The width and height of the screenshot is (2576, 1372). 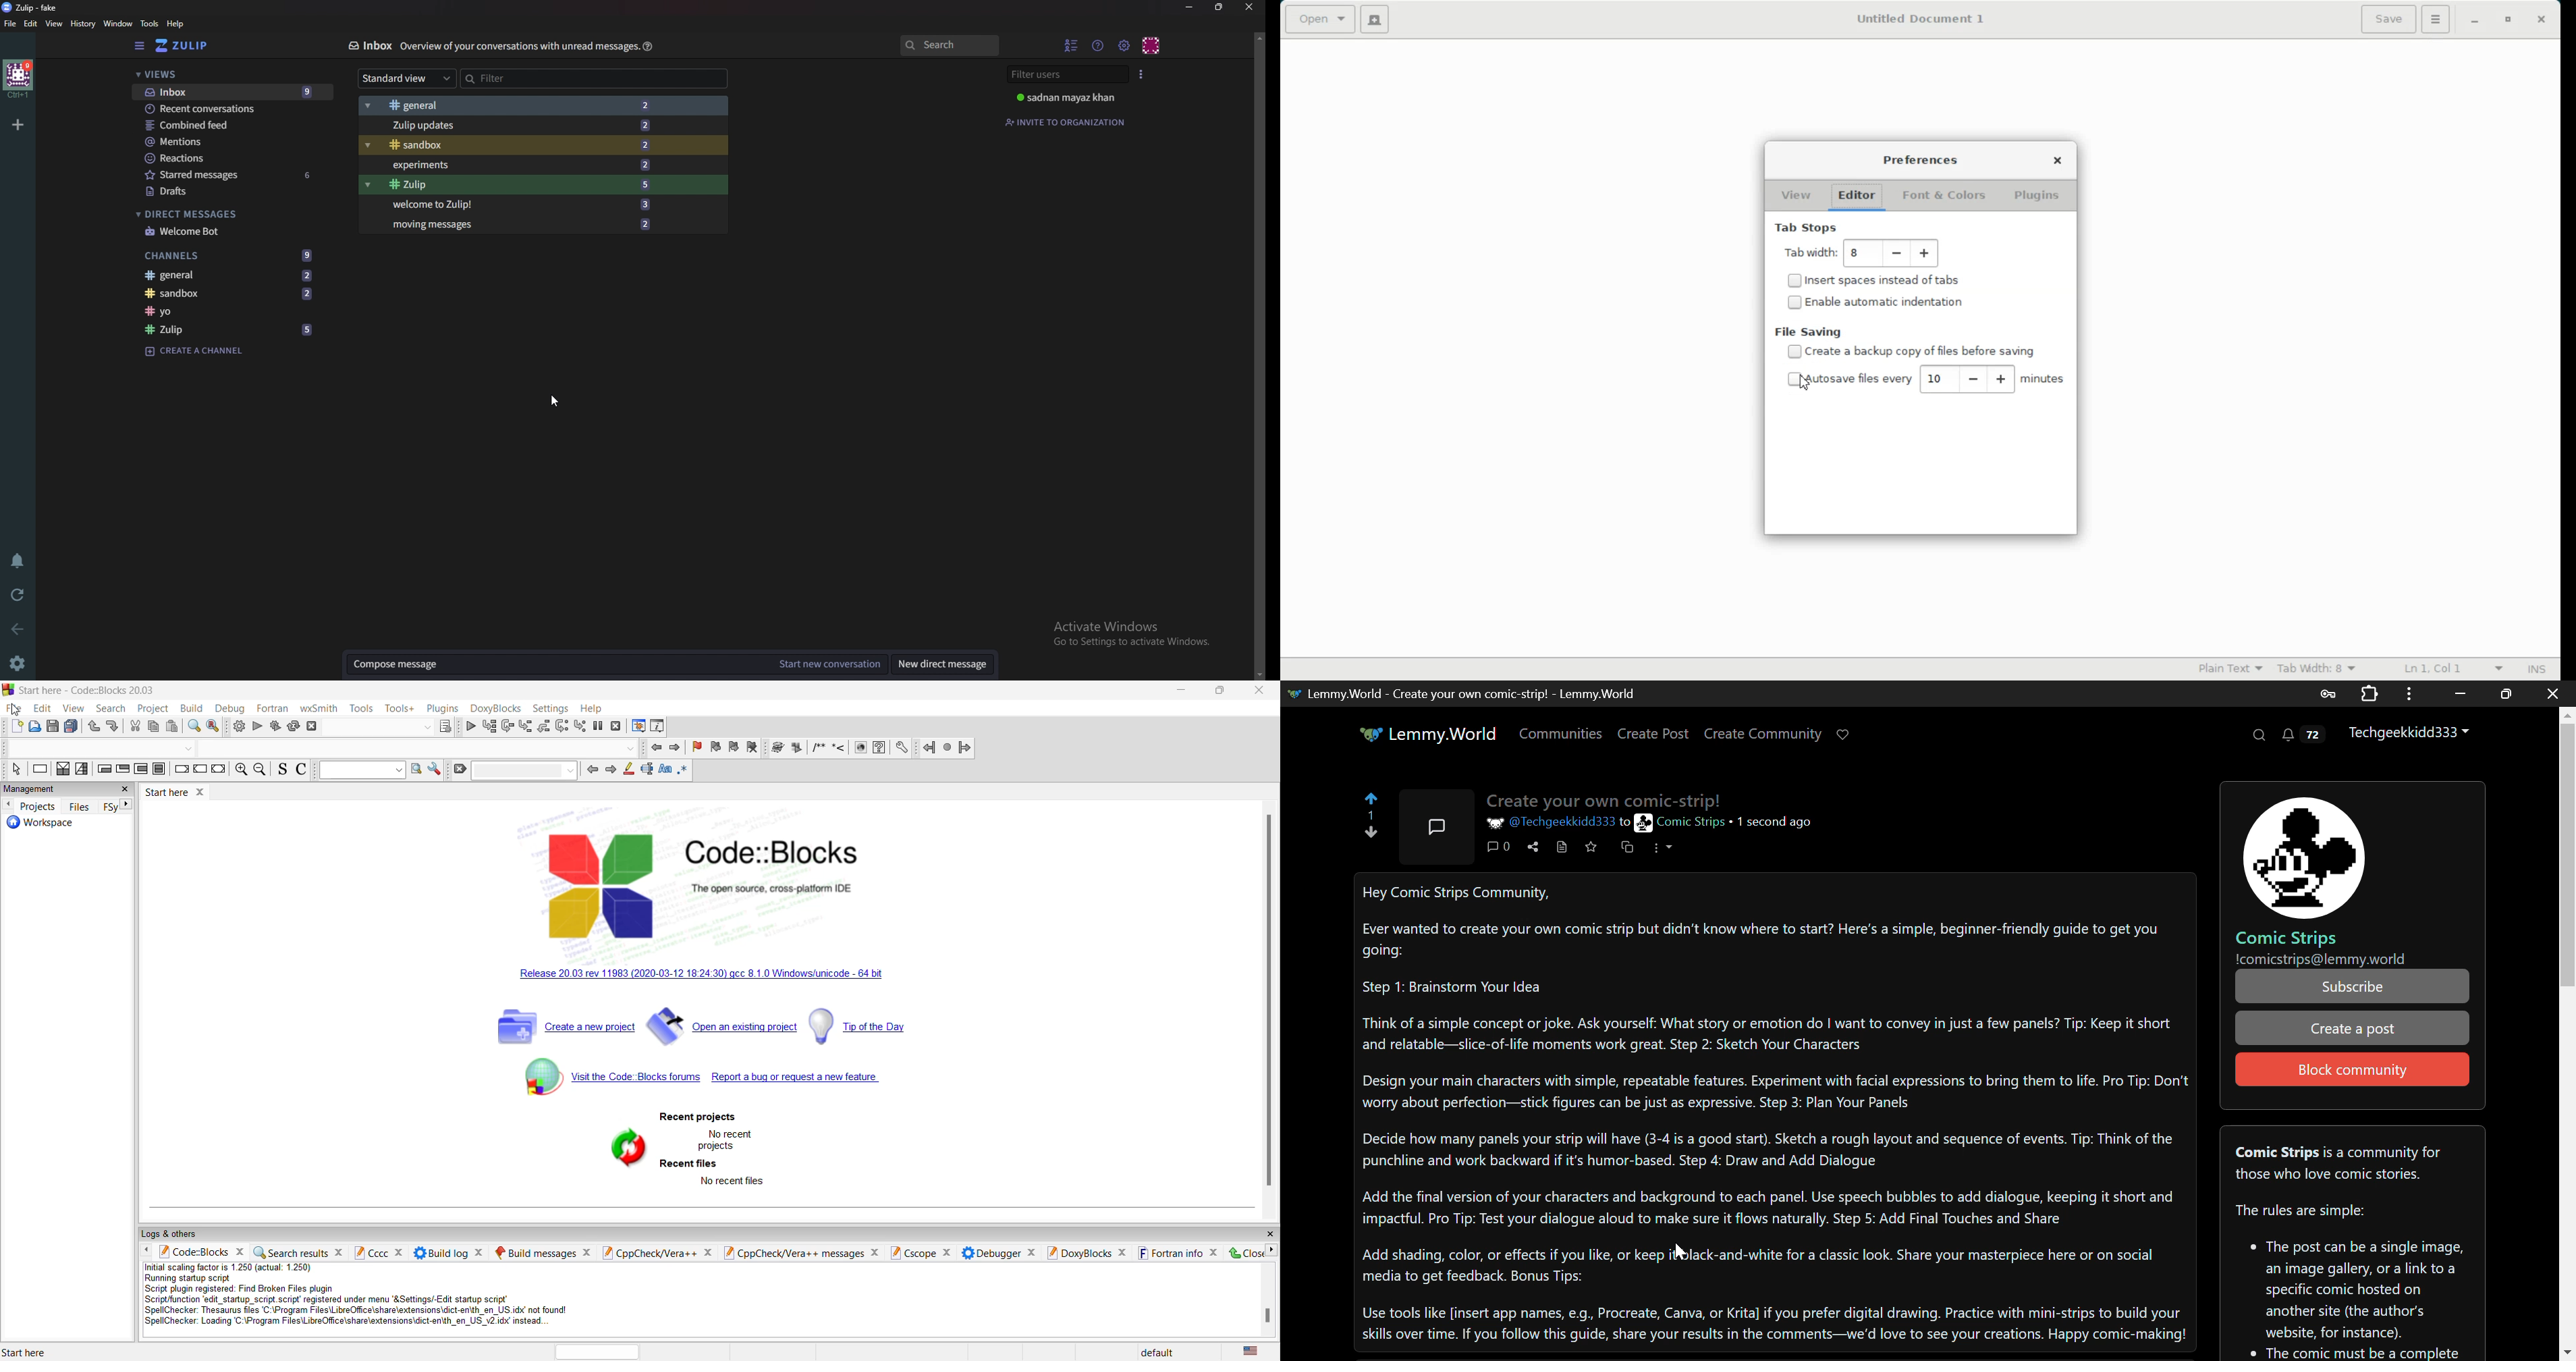 What do you see at coordinates (1854, 197) in the screenshot?
I see `Editor ` at bounding box center [1854, 197].